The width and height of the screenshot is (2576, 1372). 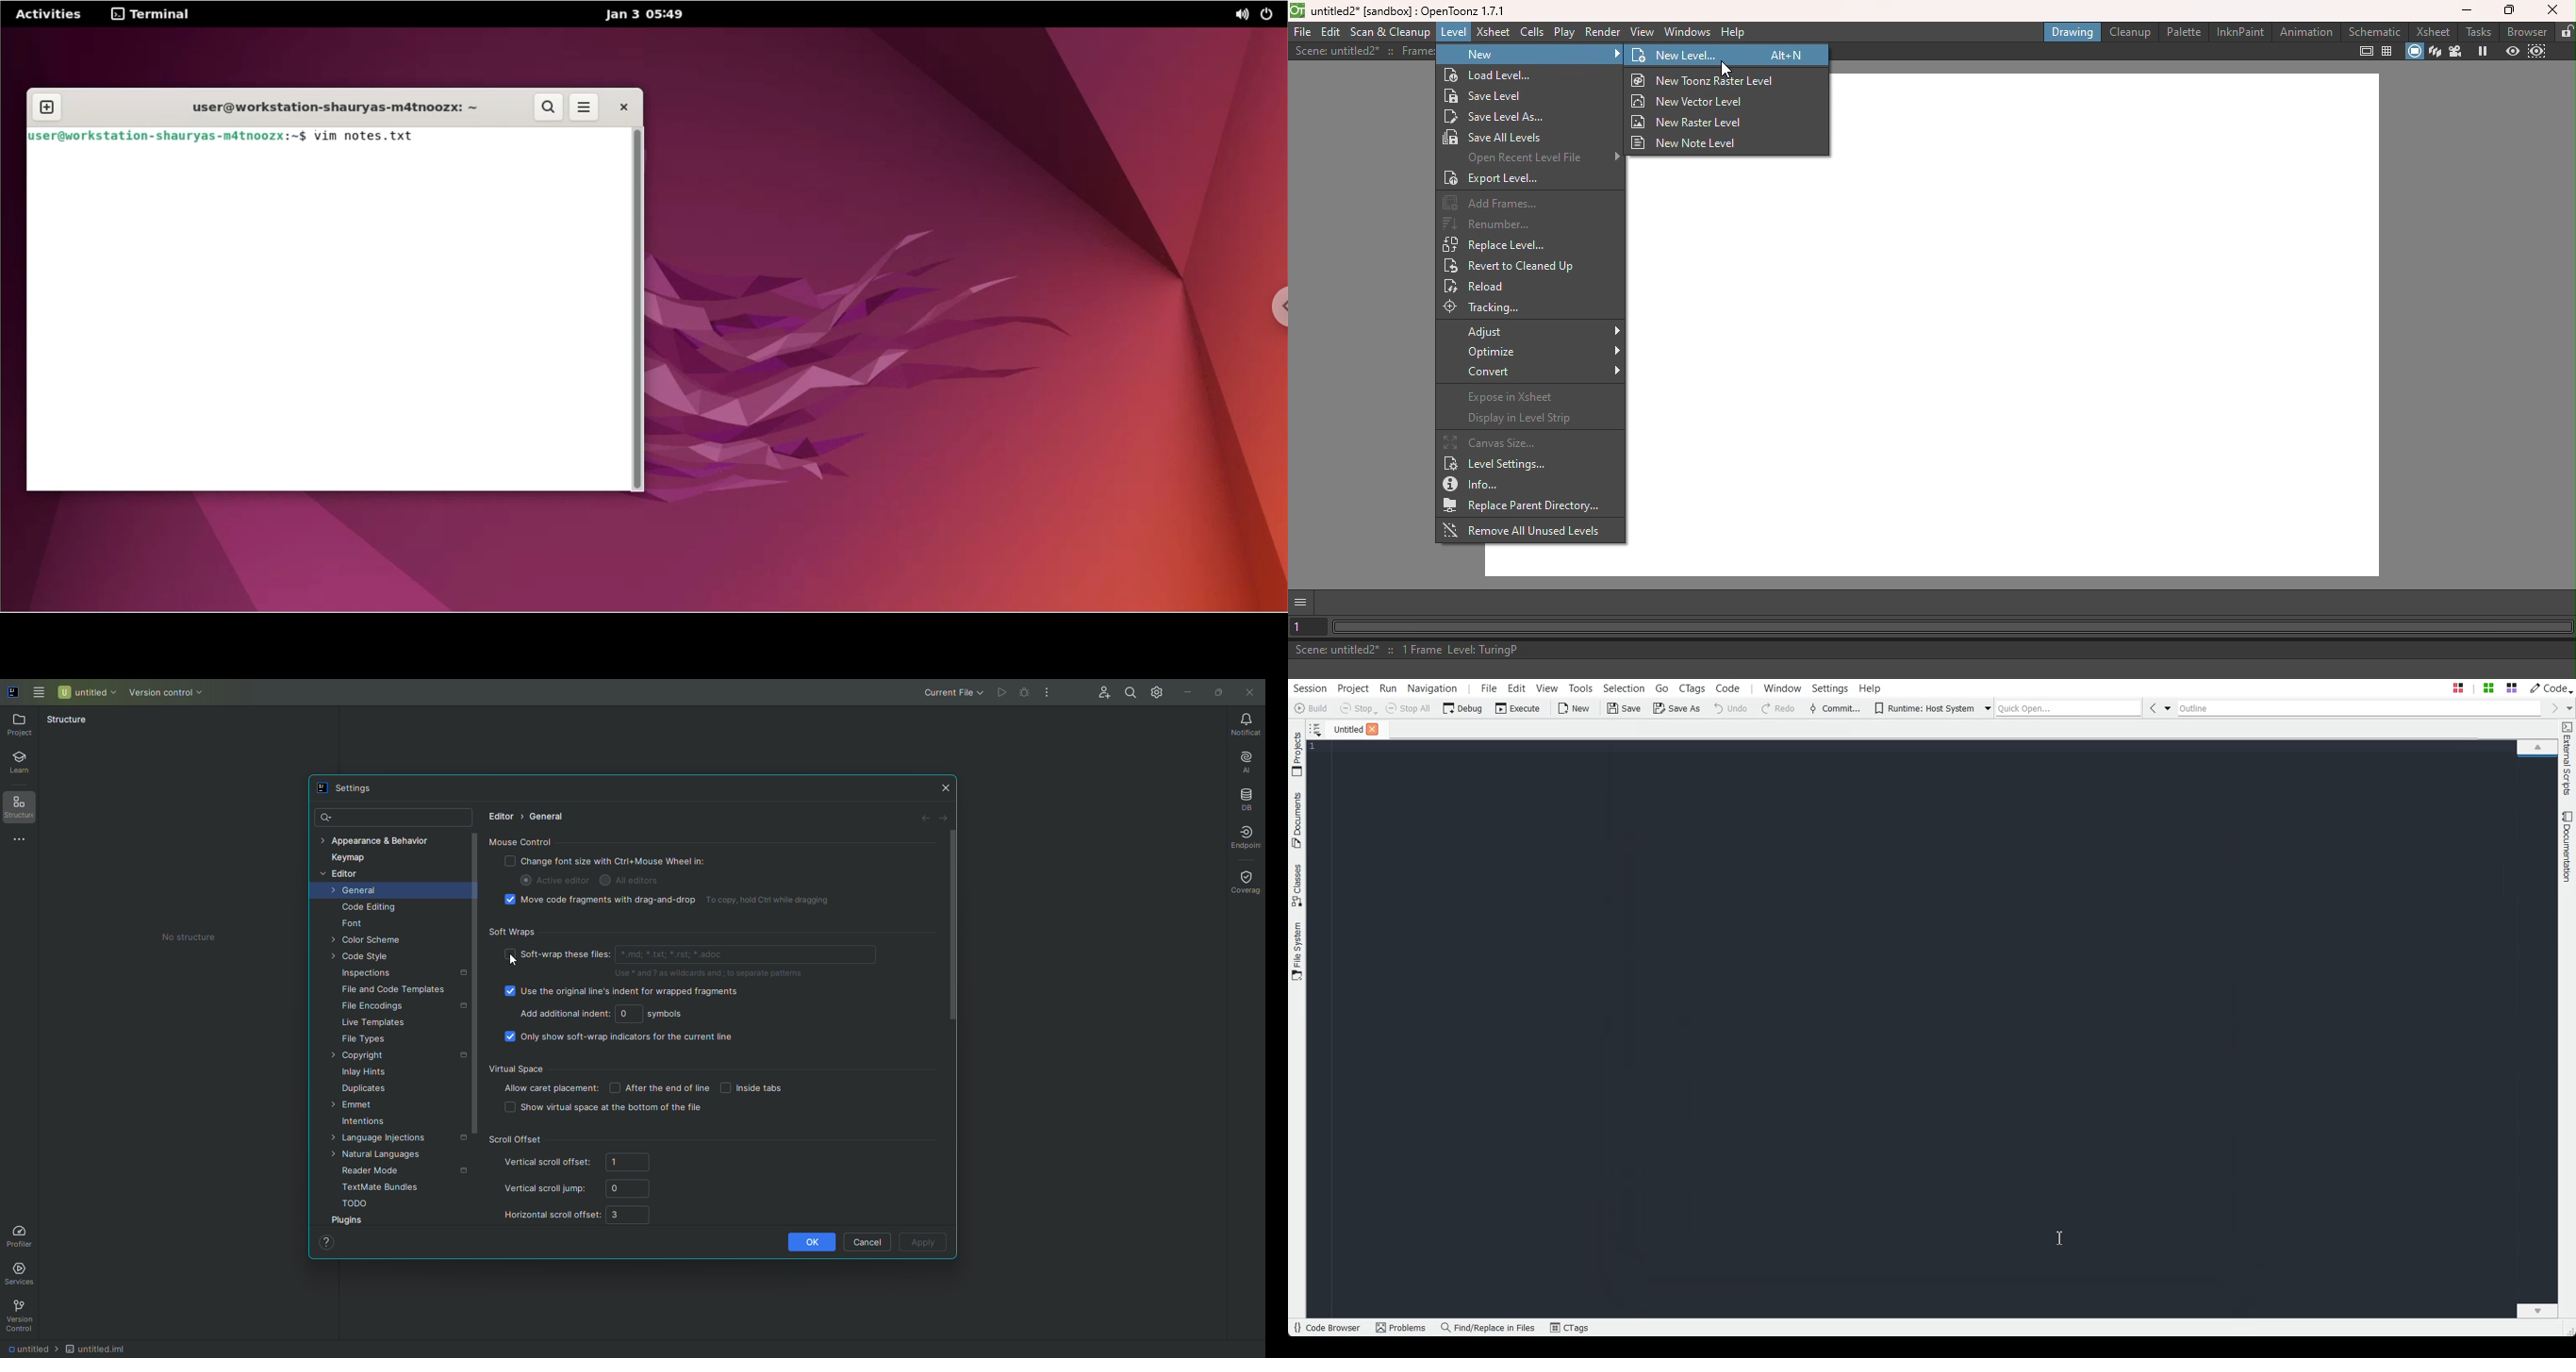 What do you see at coordinates (16, 695) in the screenshot?
I see `Application logo` at bounding box center [16, 695].